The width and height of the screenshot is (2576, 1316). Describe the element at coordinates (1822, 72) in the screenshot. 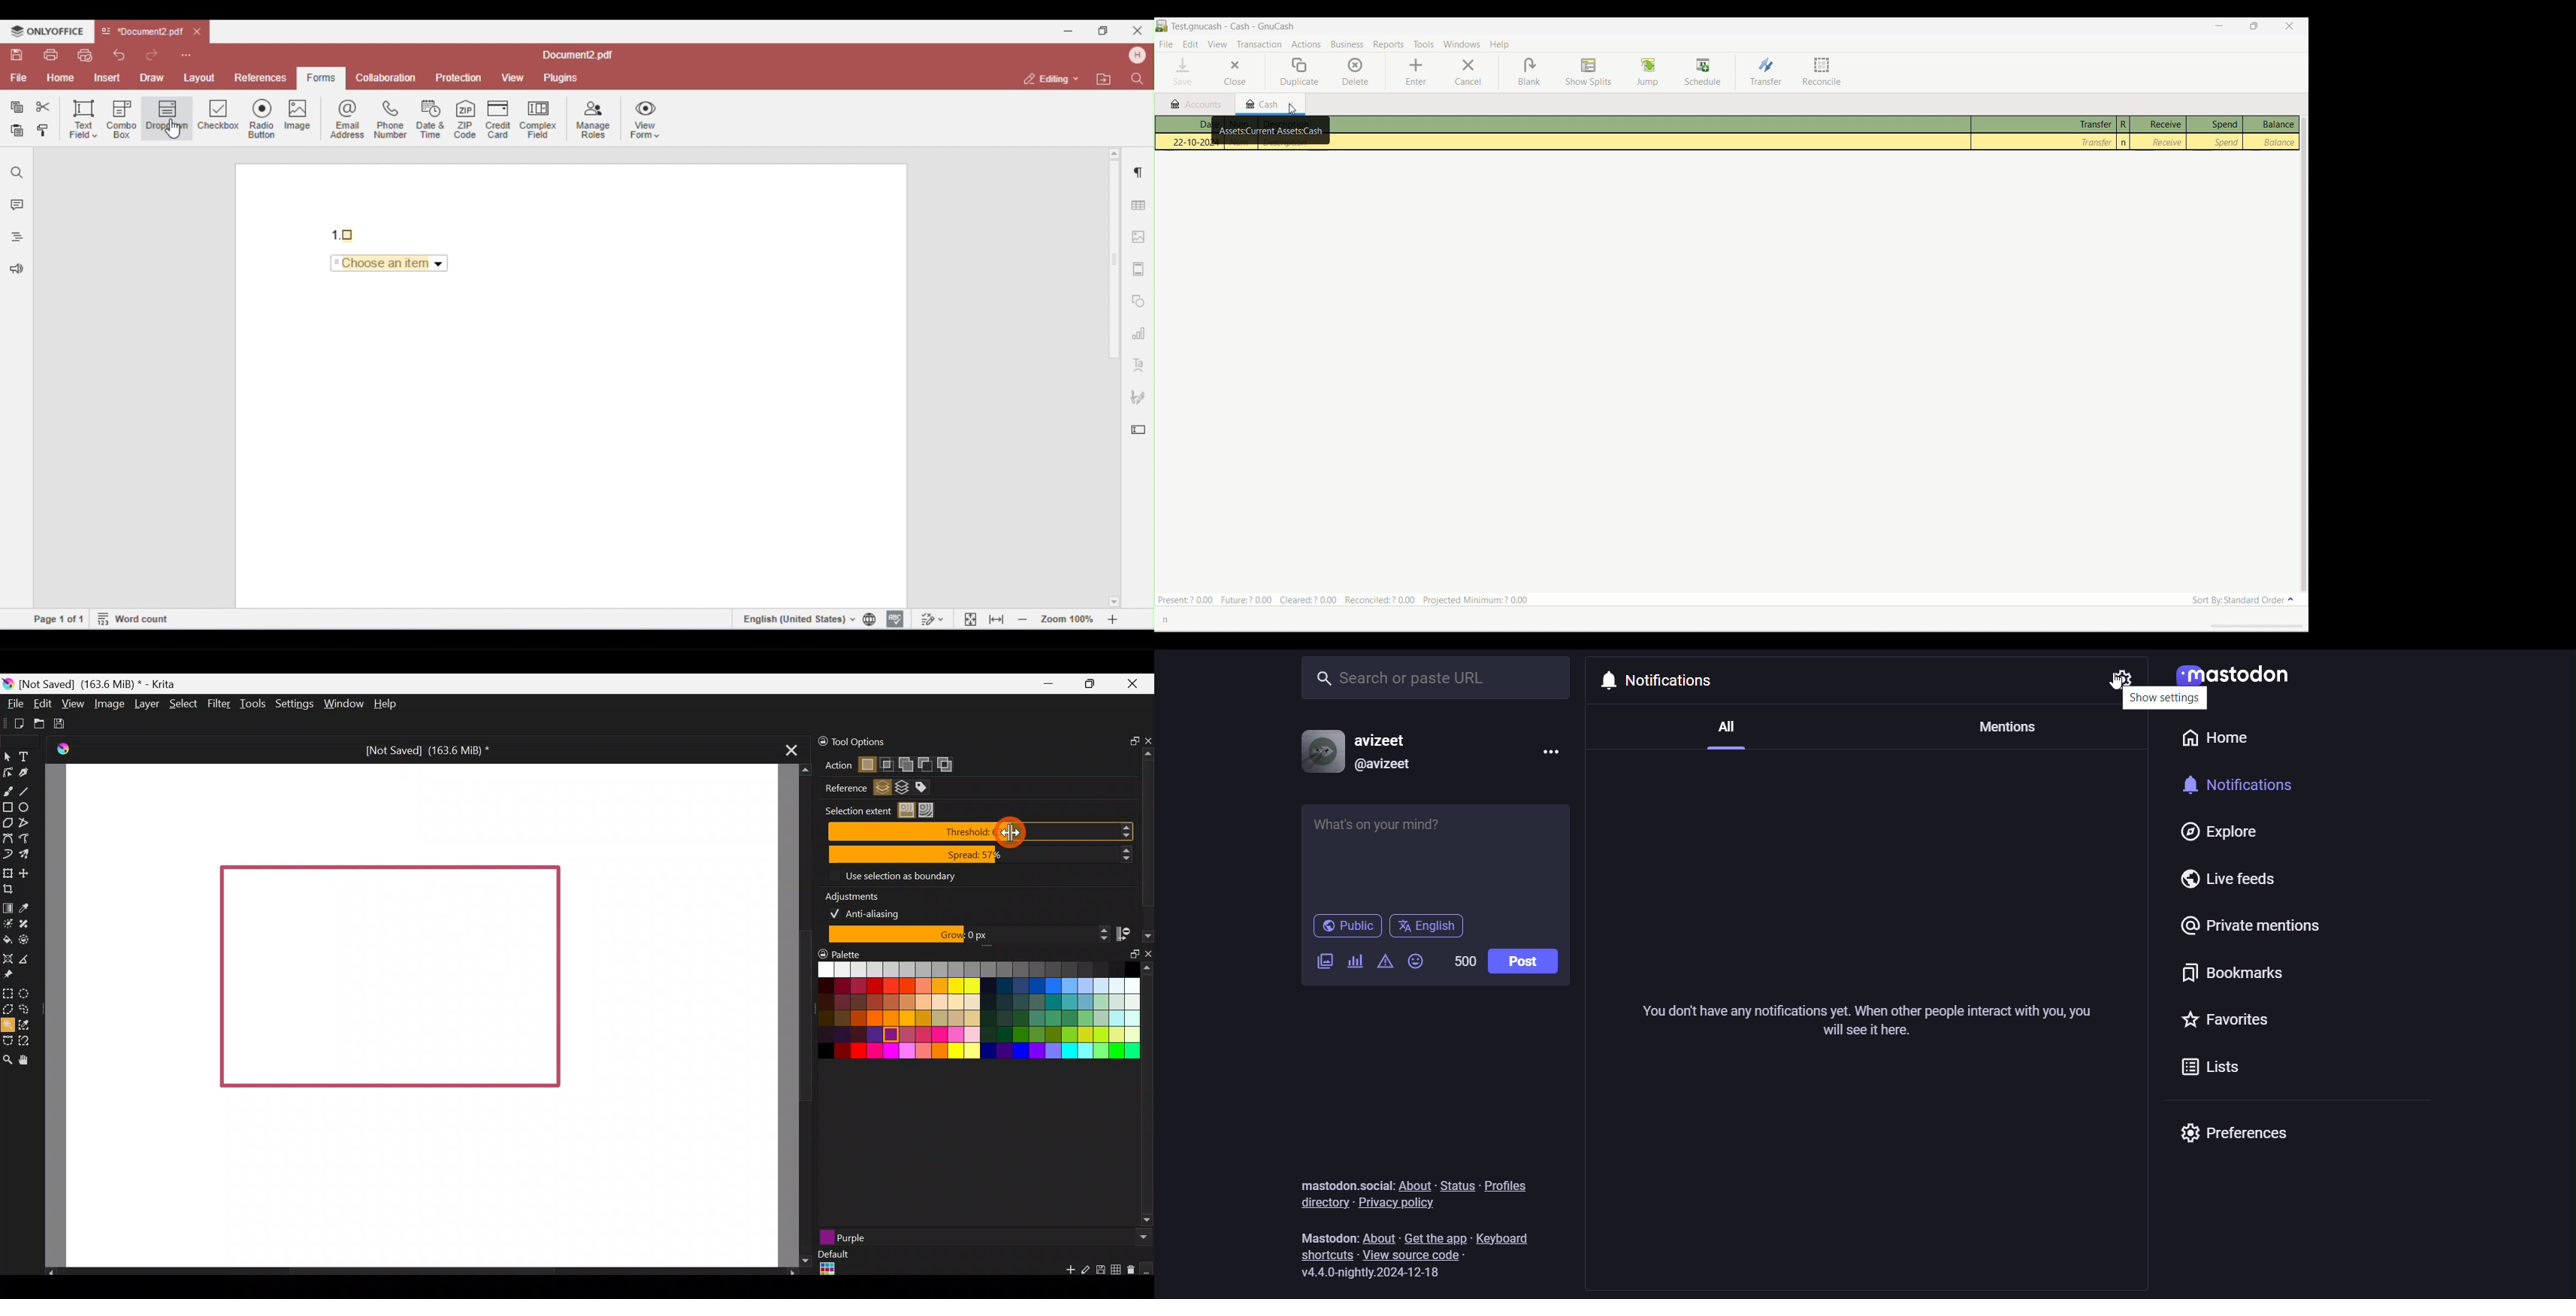

I see `Reconcile` at that location.